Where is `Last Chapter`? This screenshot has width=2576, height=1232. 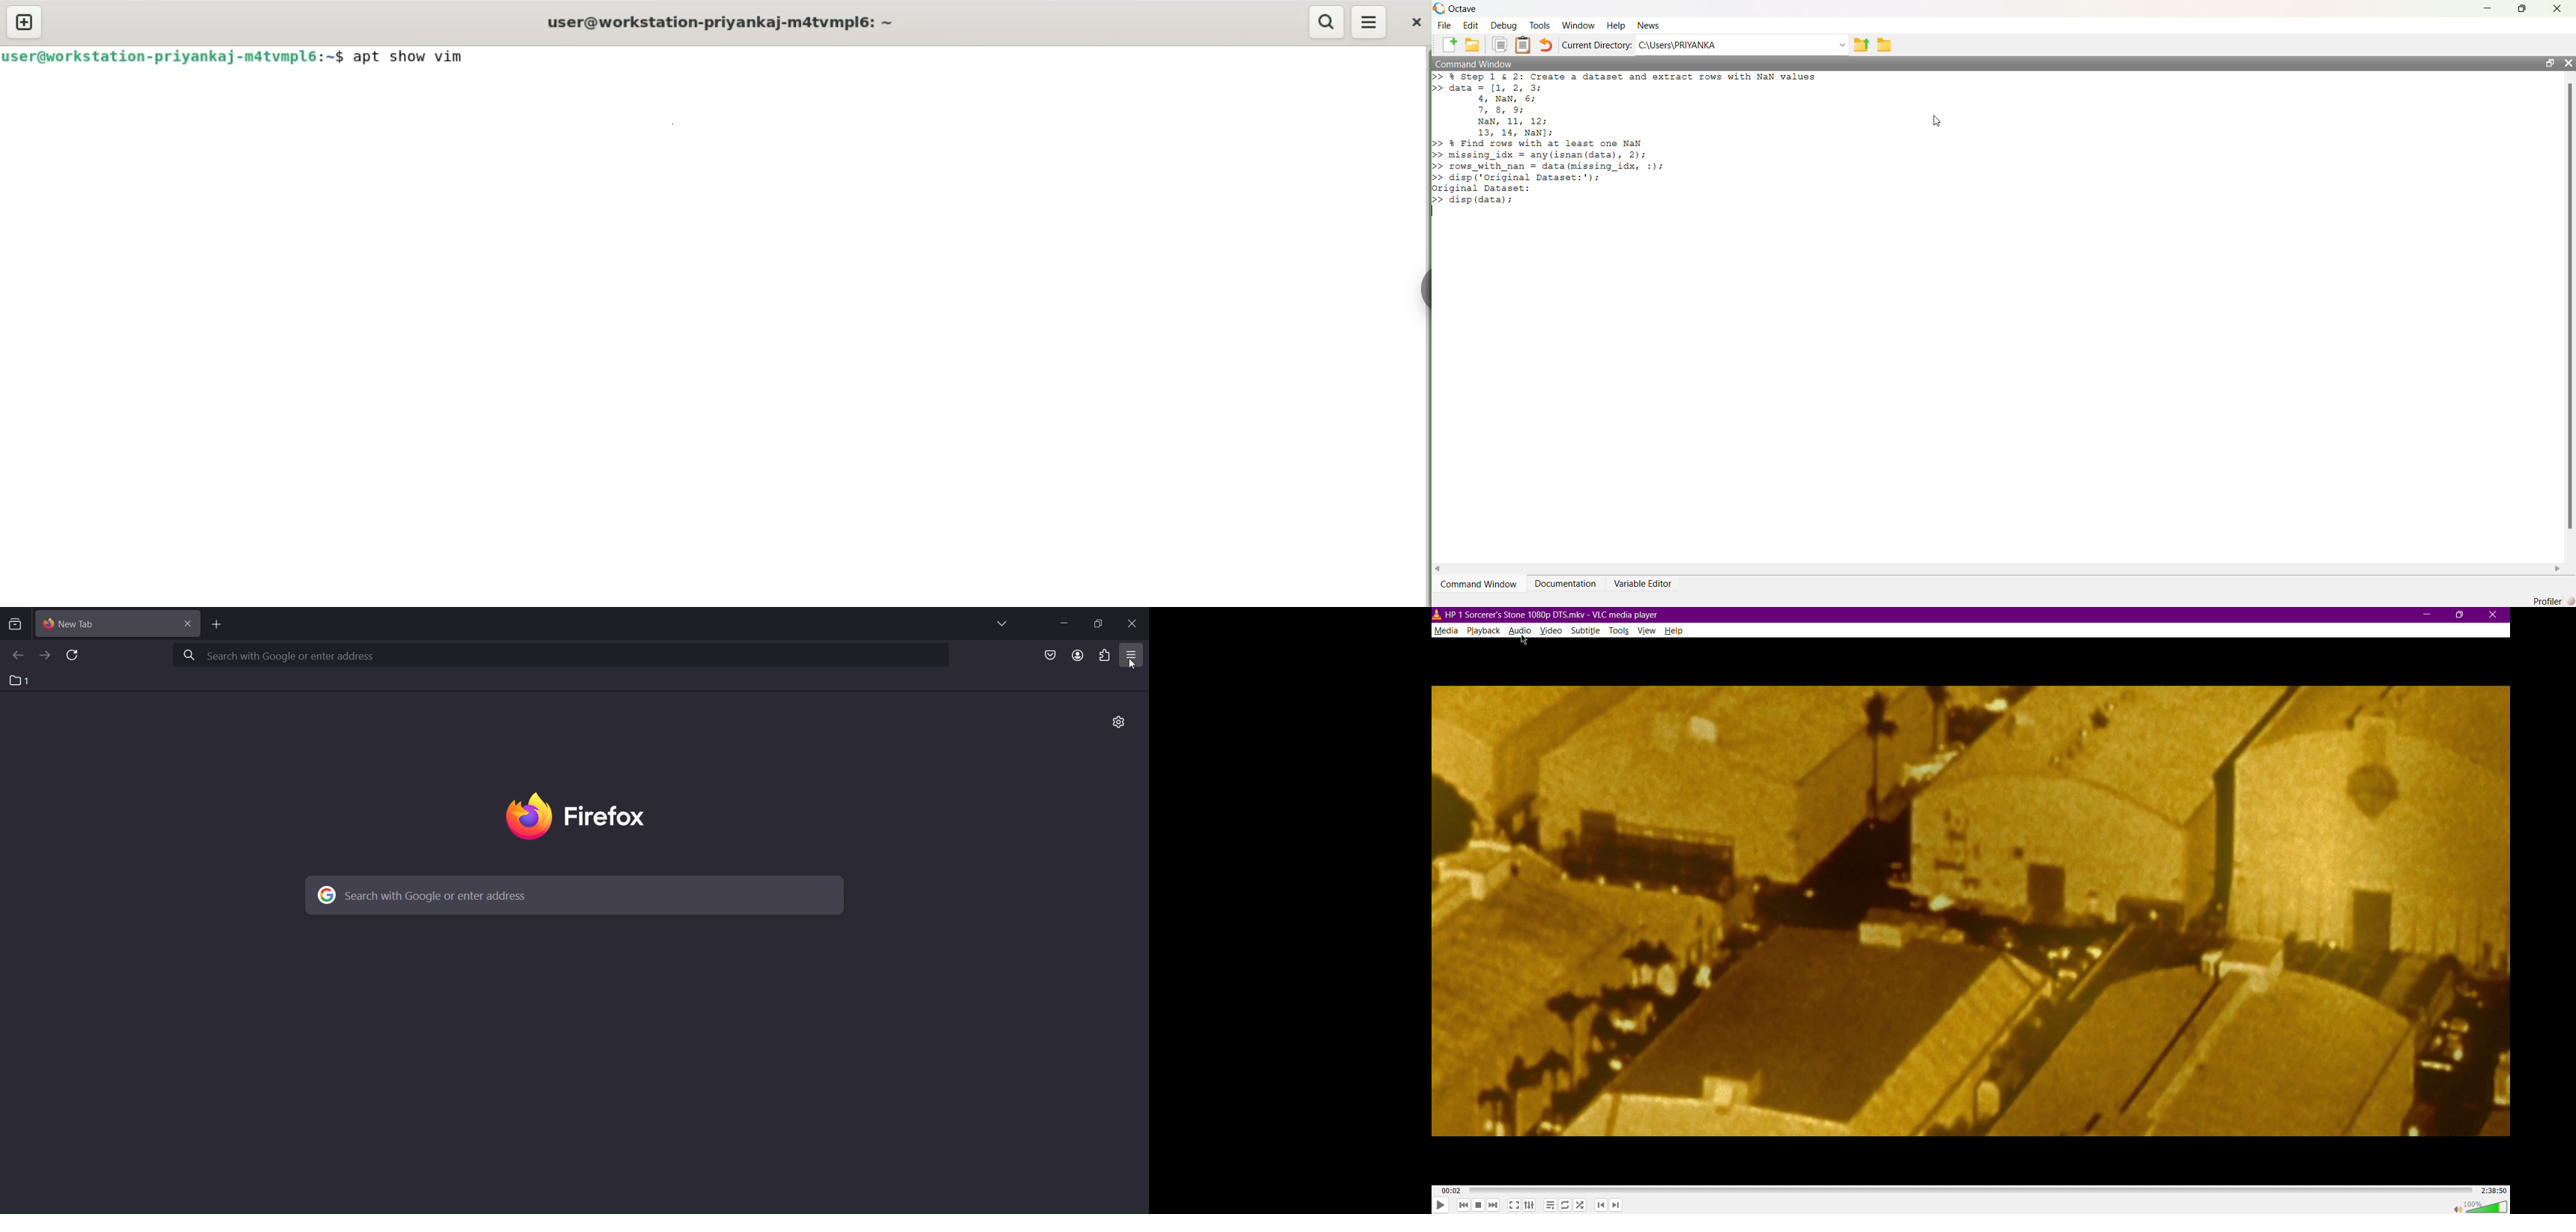 Last Chapter is located at coordinates (1602, 1207).